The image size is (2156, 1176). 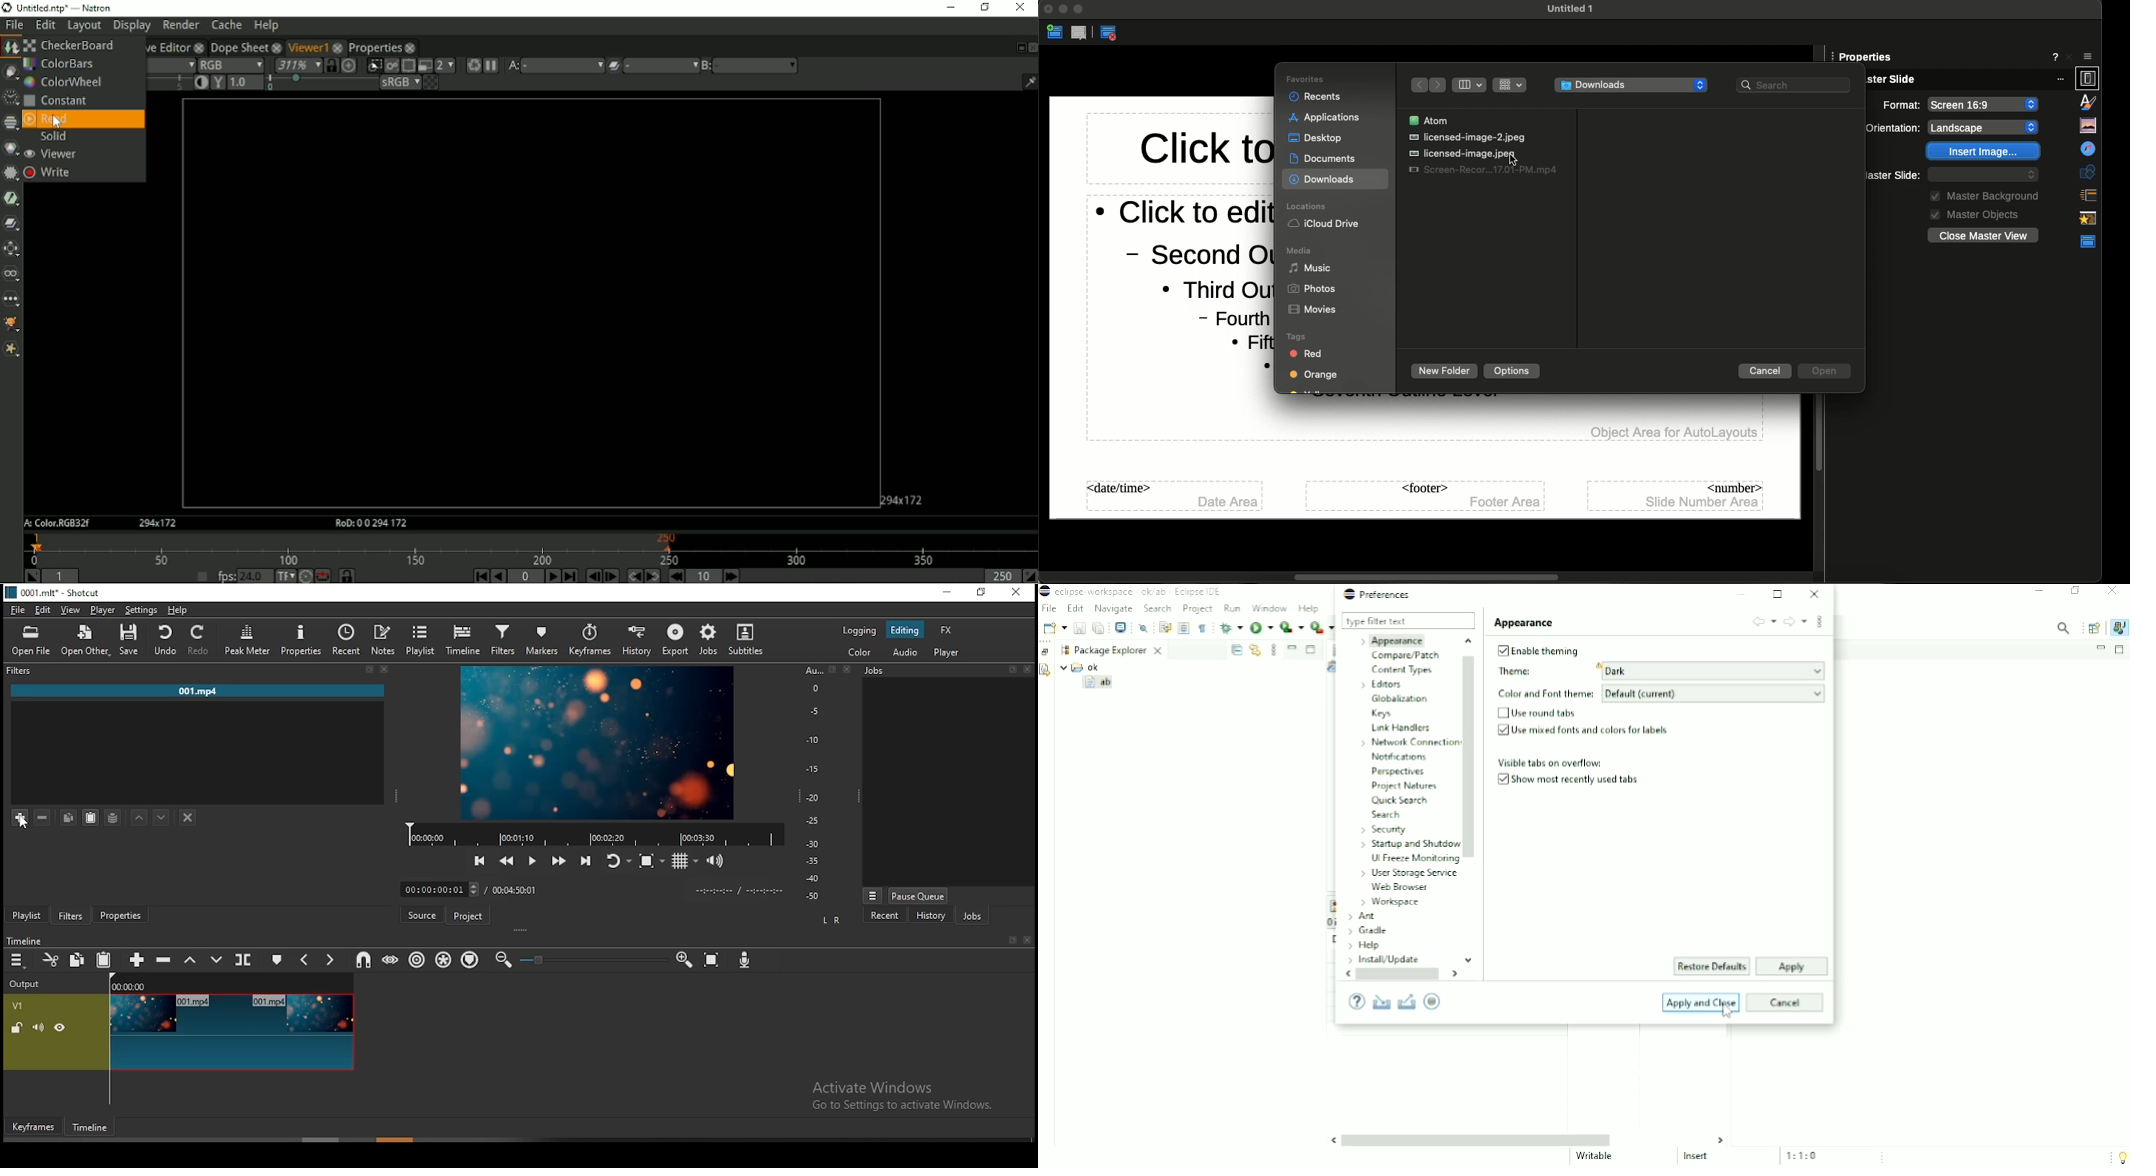 What do you see at coordinates (739, 890) in the screenshot?
I see `timer format` at bounding box center [739, 890].